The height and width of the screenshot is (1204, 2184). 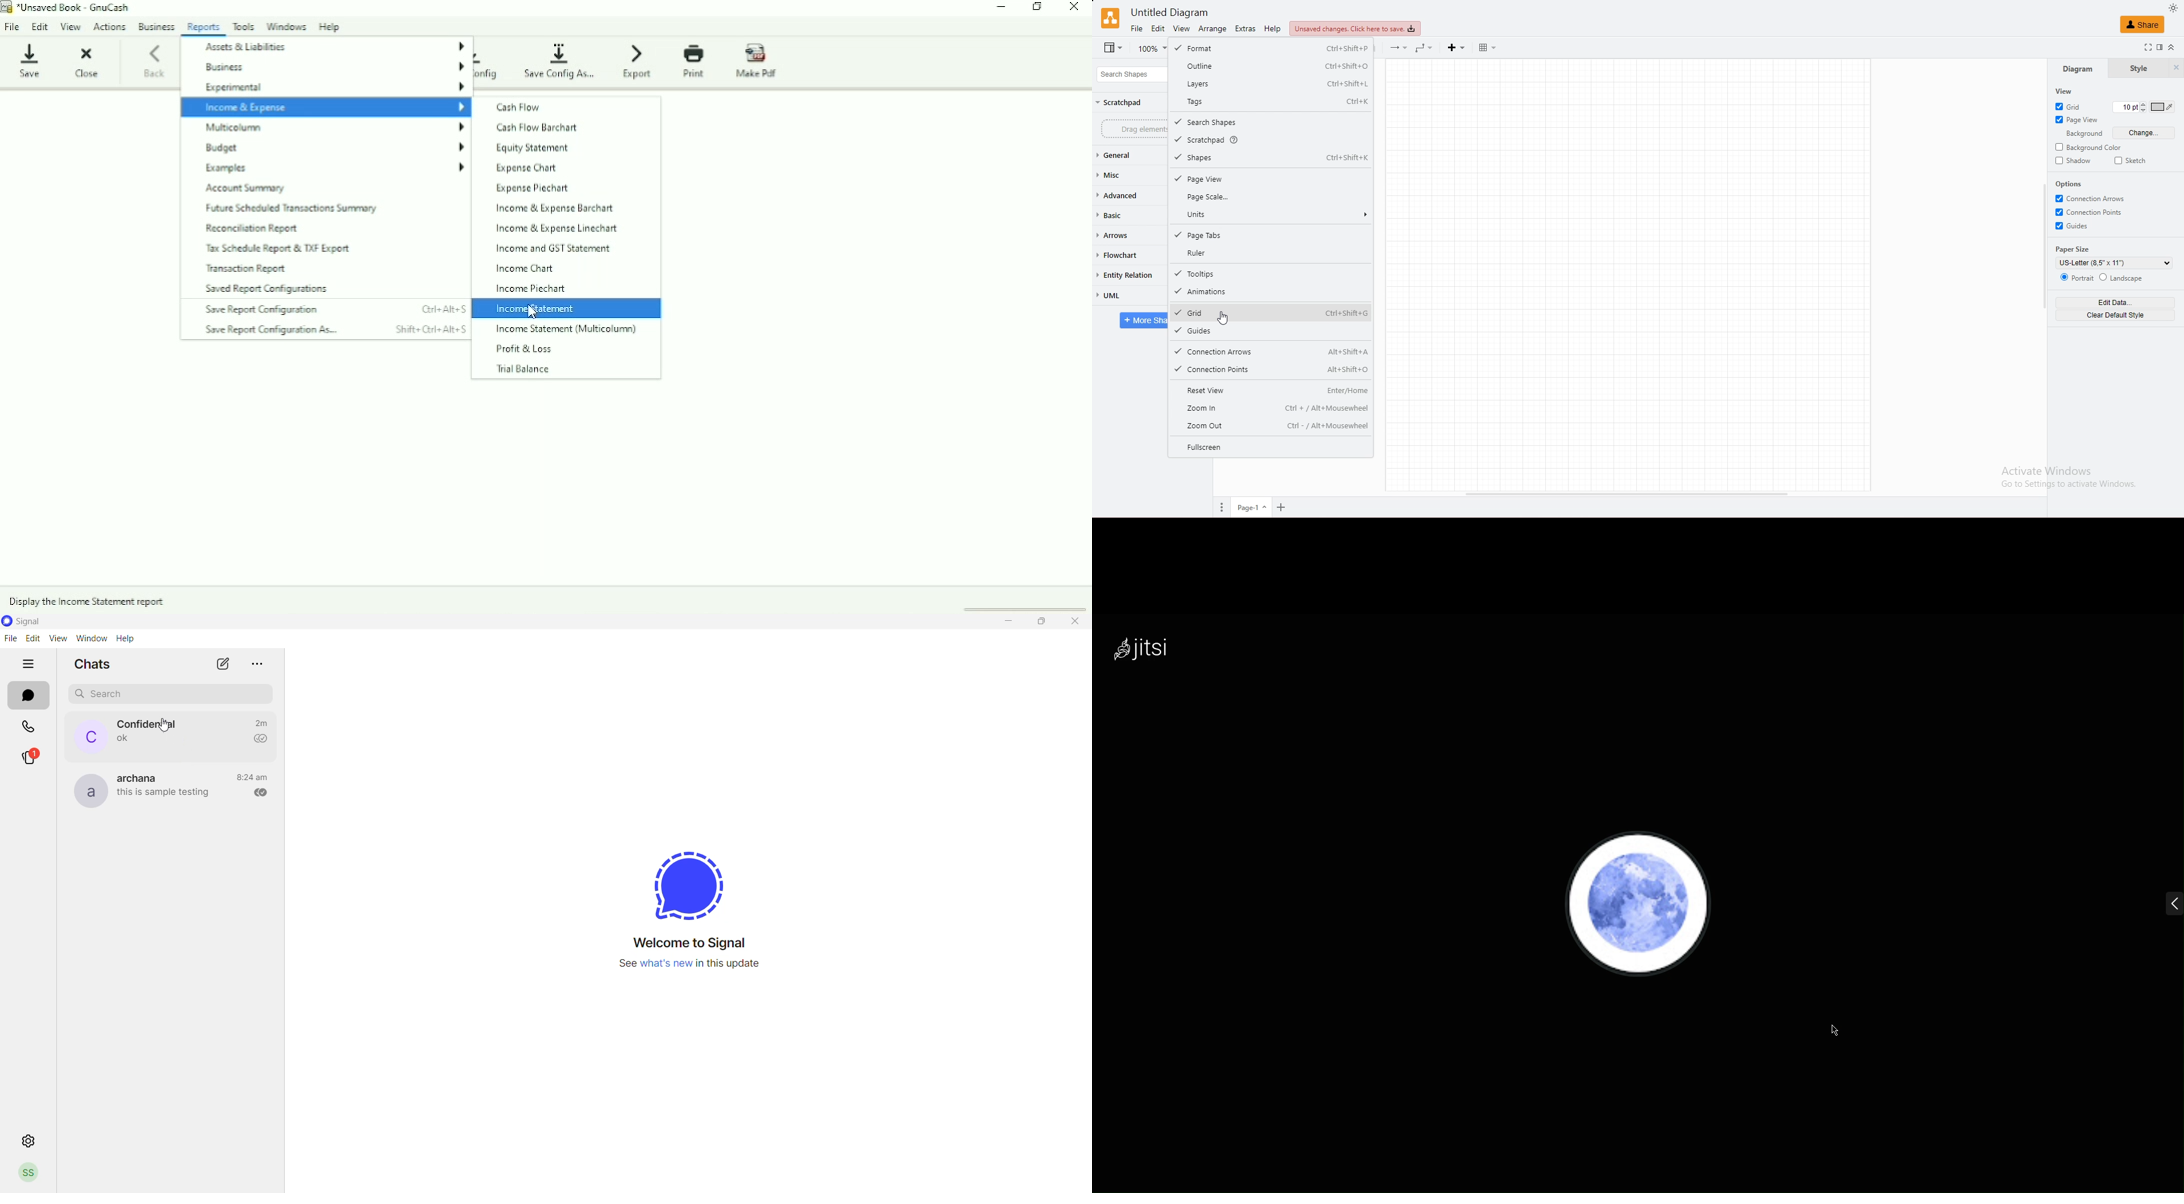 What do you see at coordinates (1168, 11) in the screenshot?
I see `Untitled Diagram` at bounding box center [1168, 11].